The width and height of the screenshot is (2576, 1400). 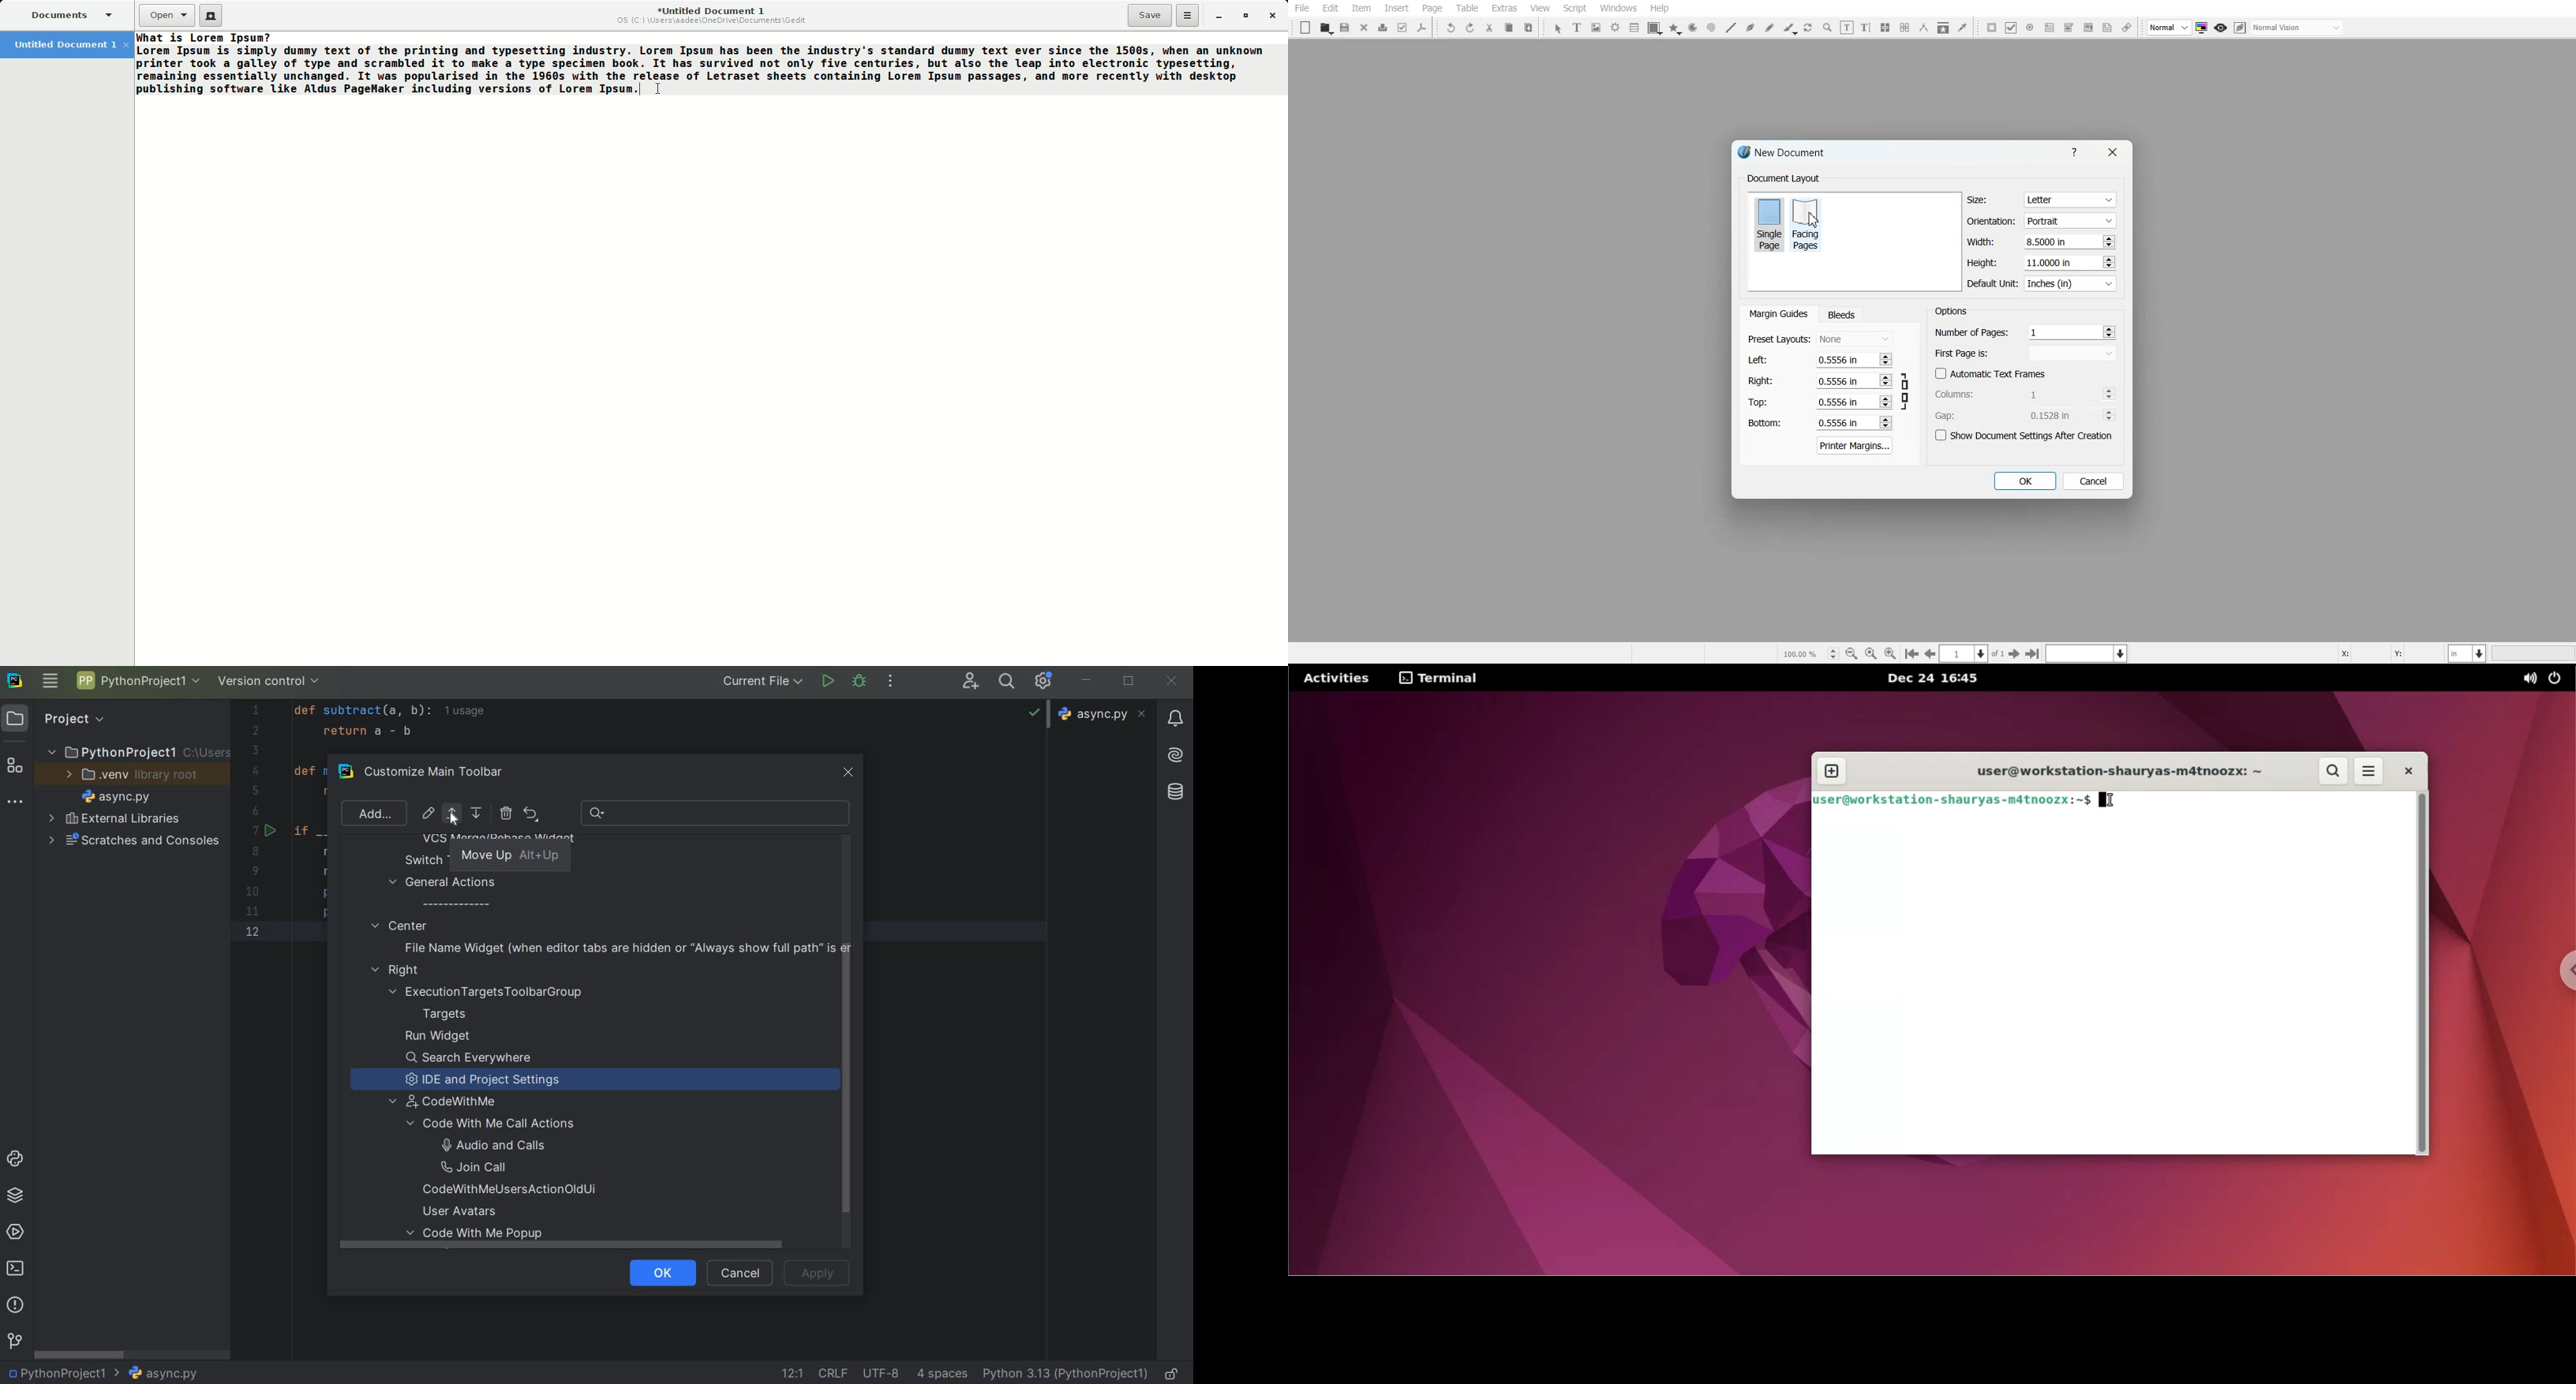 What do you see at coordinates (1911, 655) in the screenshot?
I see `Go to the first page` at bounding box center [1911, 655].